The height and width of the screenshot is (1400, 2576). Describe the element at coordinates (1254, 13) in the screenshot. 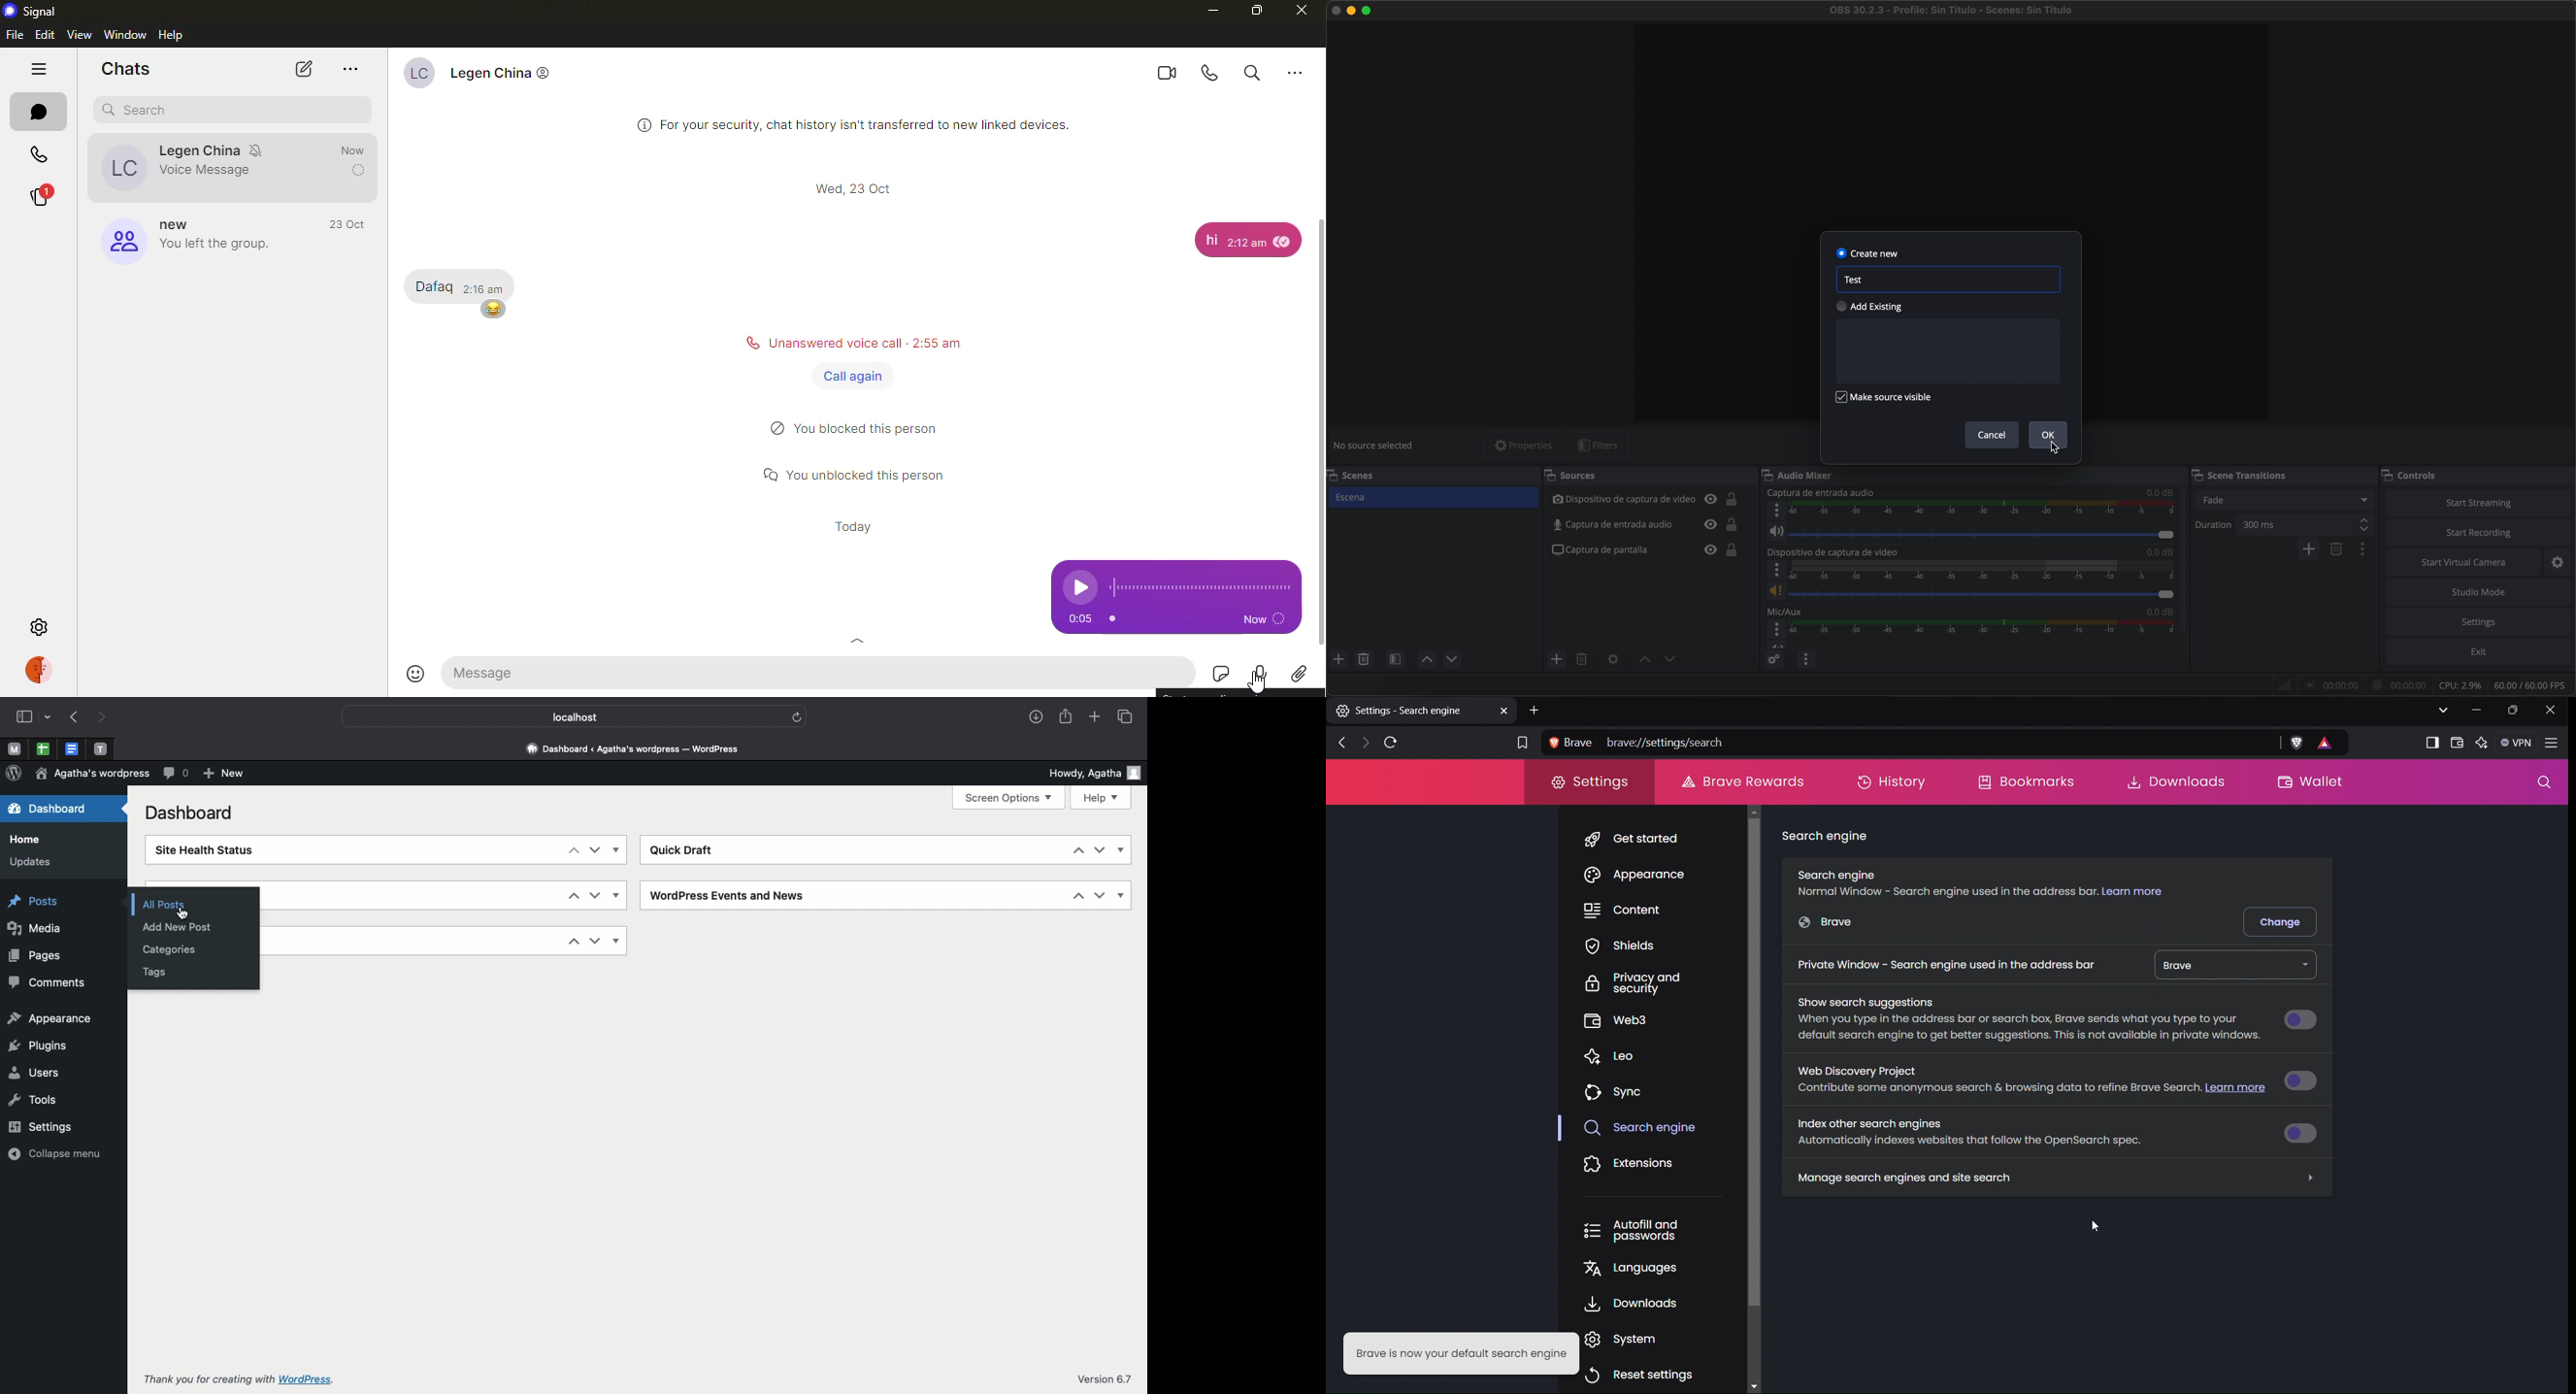

I see `maximize` at that location.